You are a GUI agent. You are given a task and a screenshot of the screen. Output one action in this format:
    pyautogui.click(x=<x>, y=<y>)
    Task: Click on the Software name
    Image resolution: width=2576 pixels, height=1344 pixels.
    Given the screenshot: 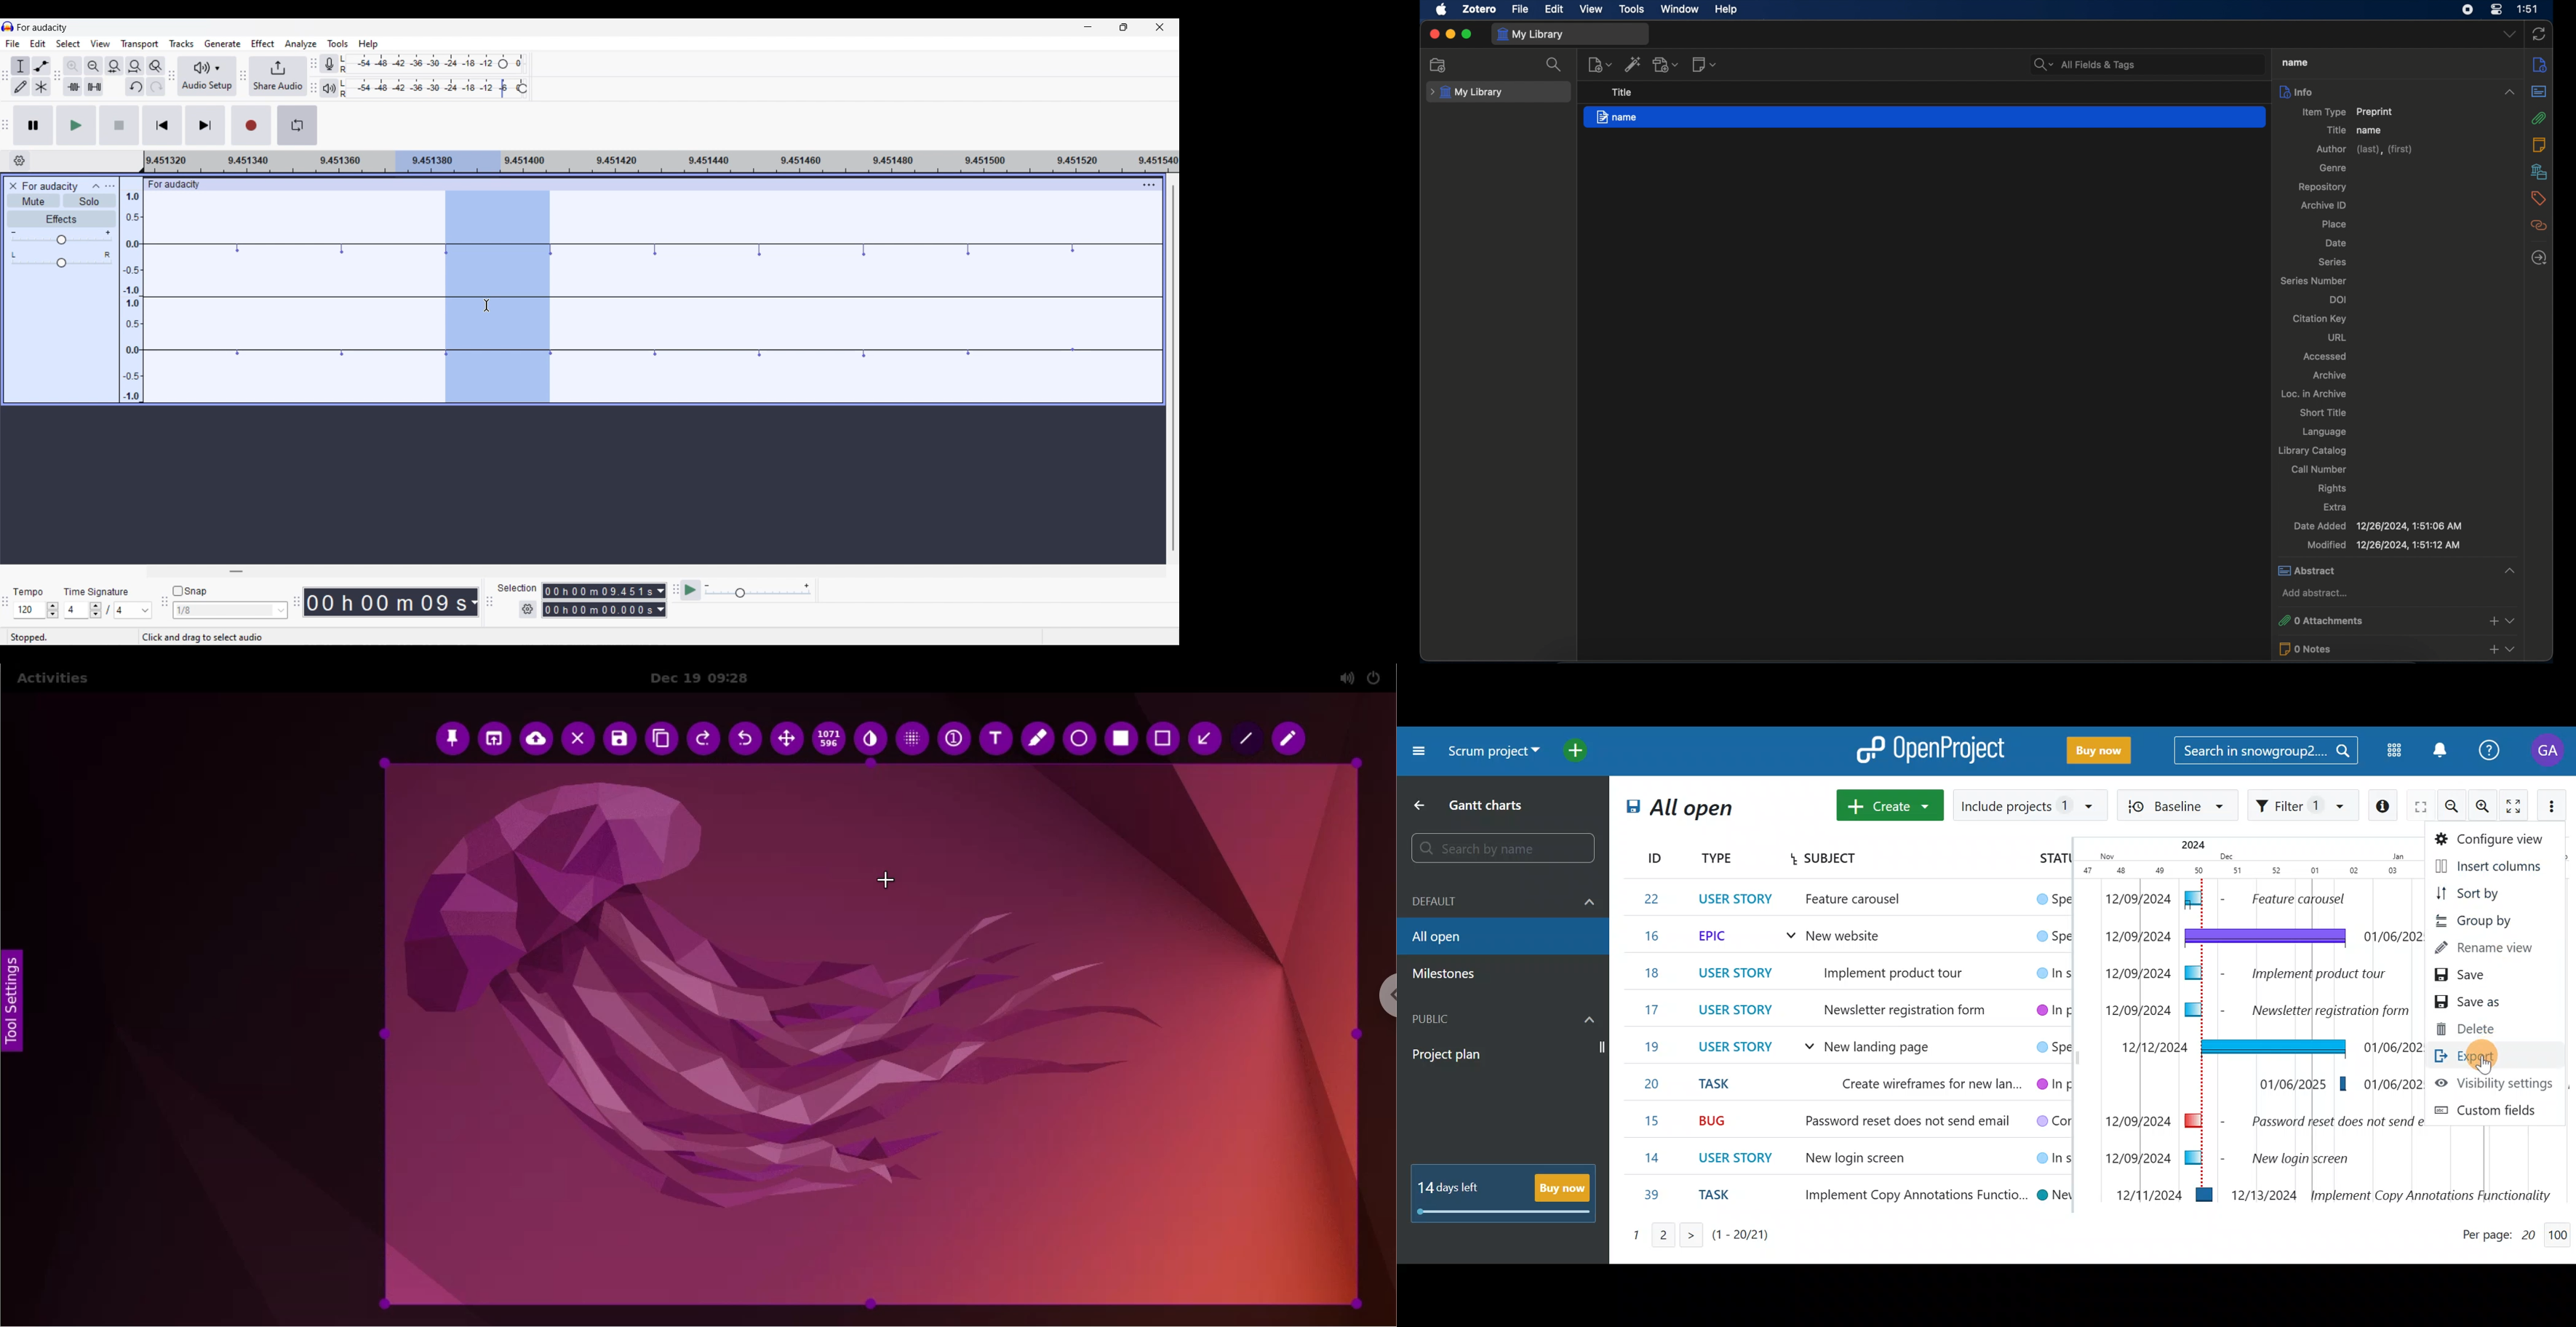 What is the action you would take?
    pyautogui.click(x=42, y=28)
    